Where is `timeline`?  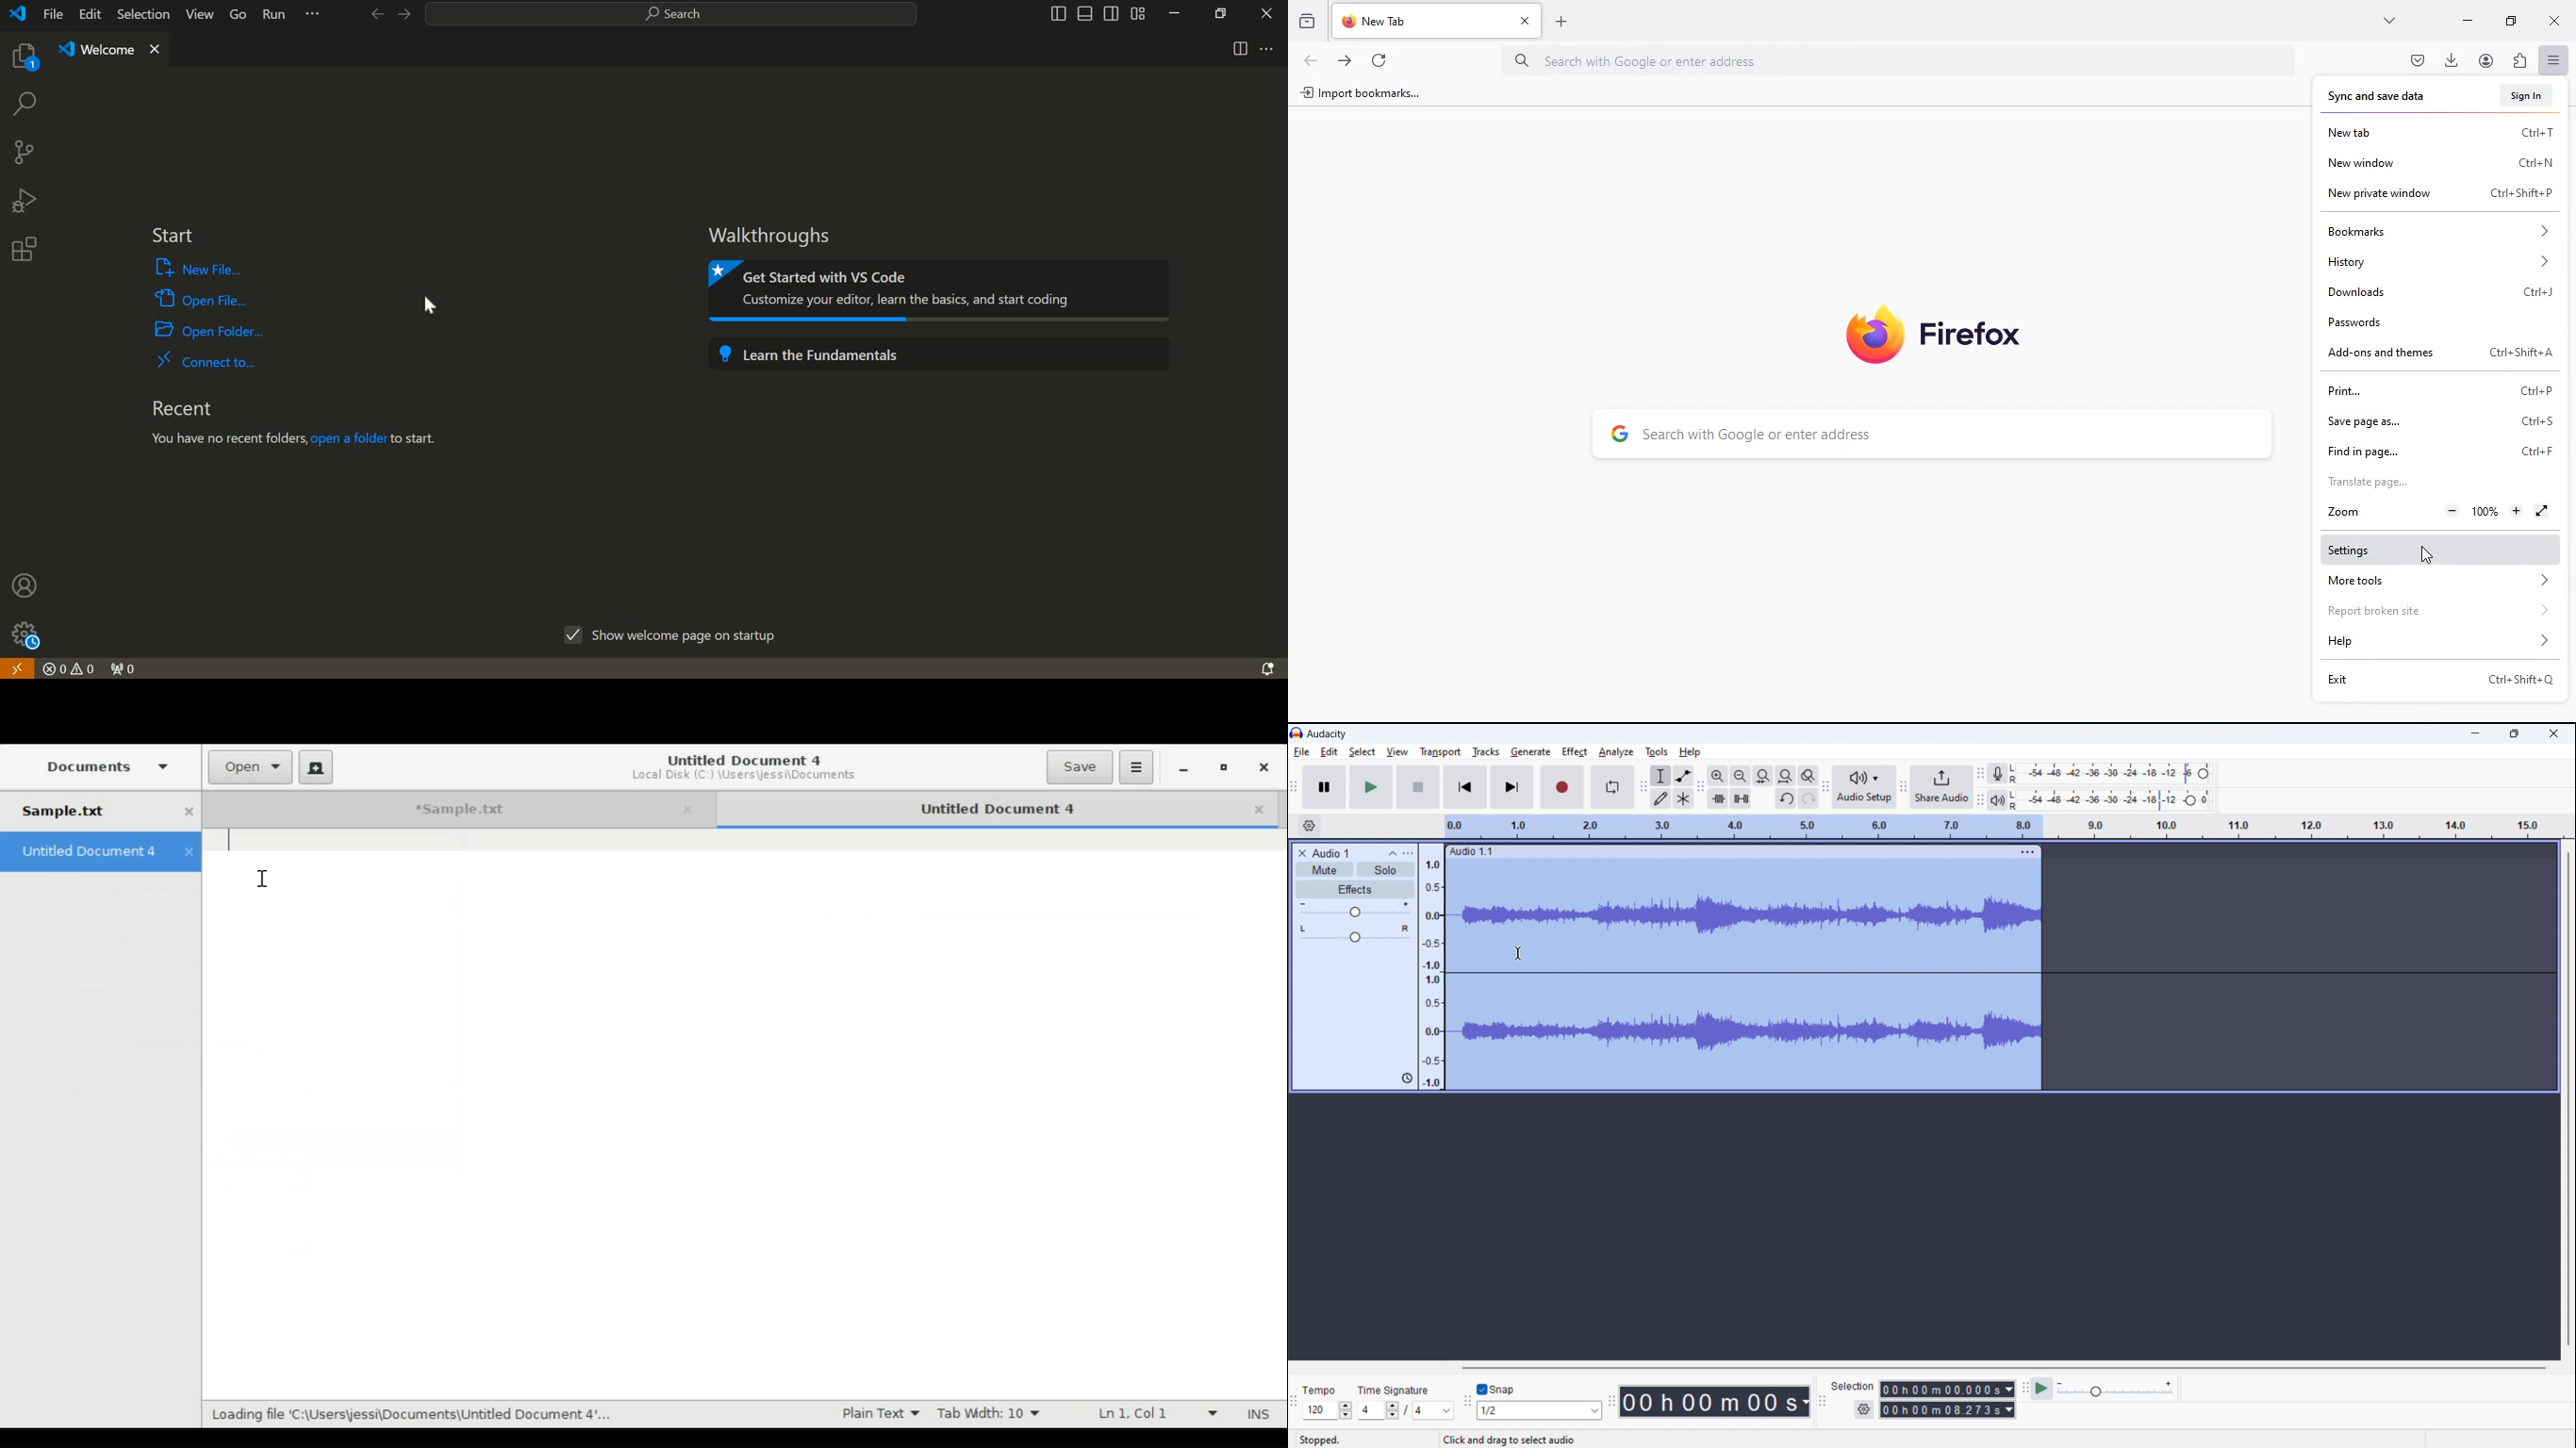
timeline is located at coordinates (2001, 827).